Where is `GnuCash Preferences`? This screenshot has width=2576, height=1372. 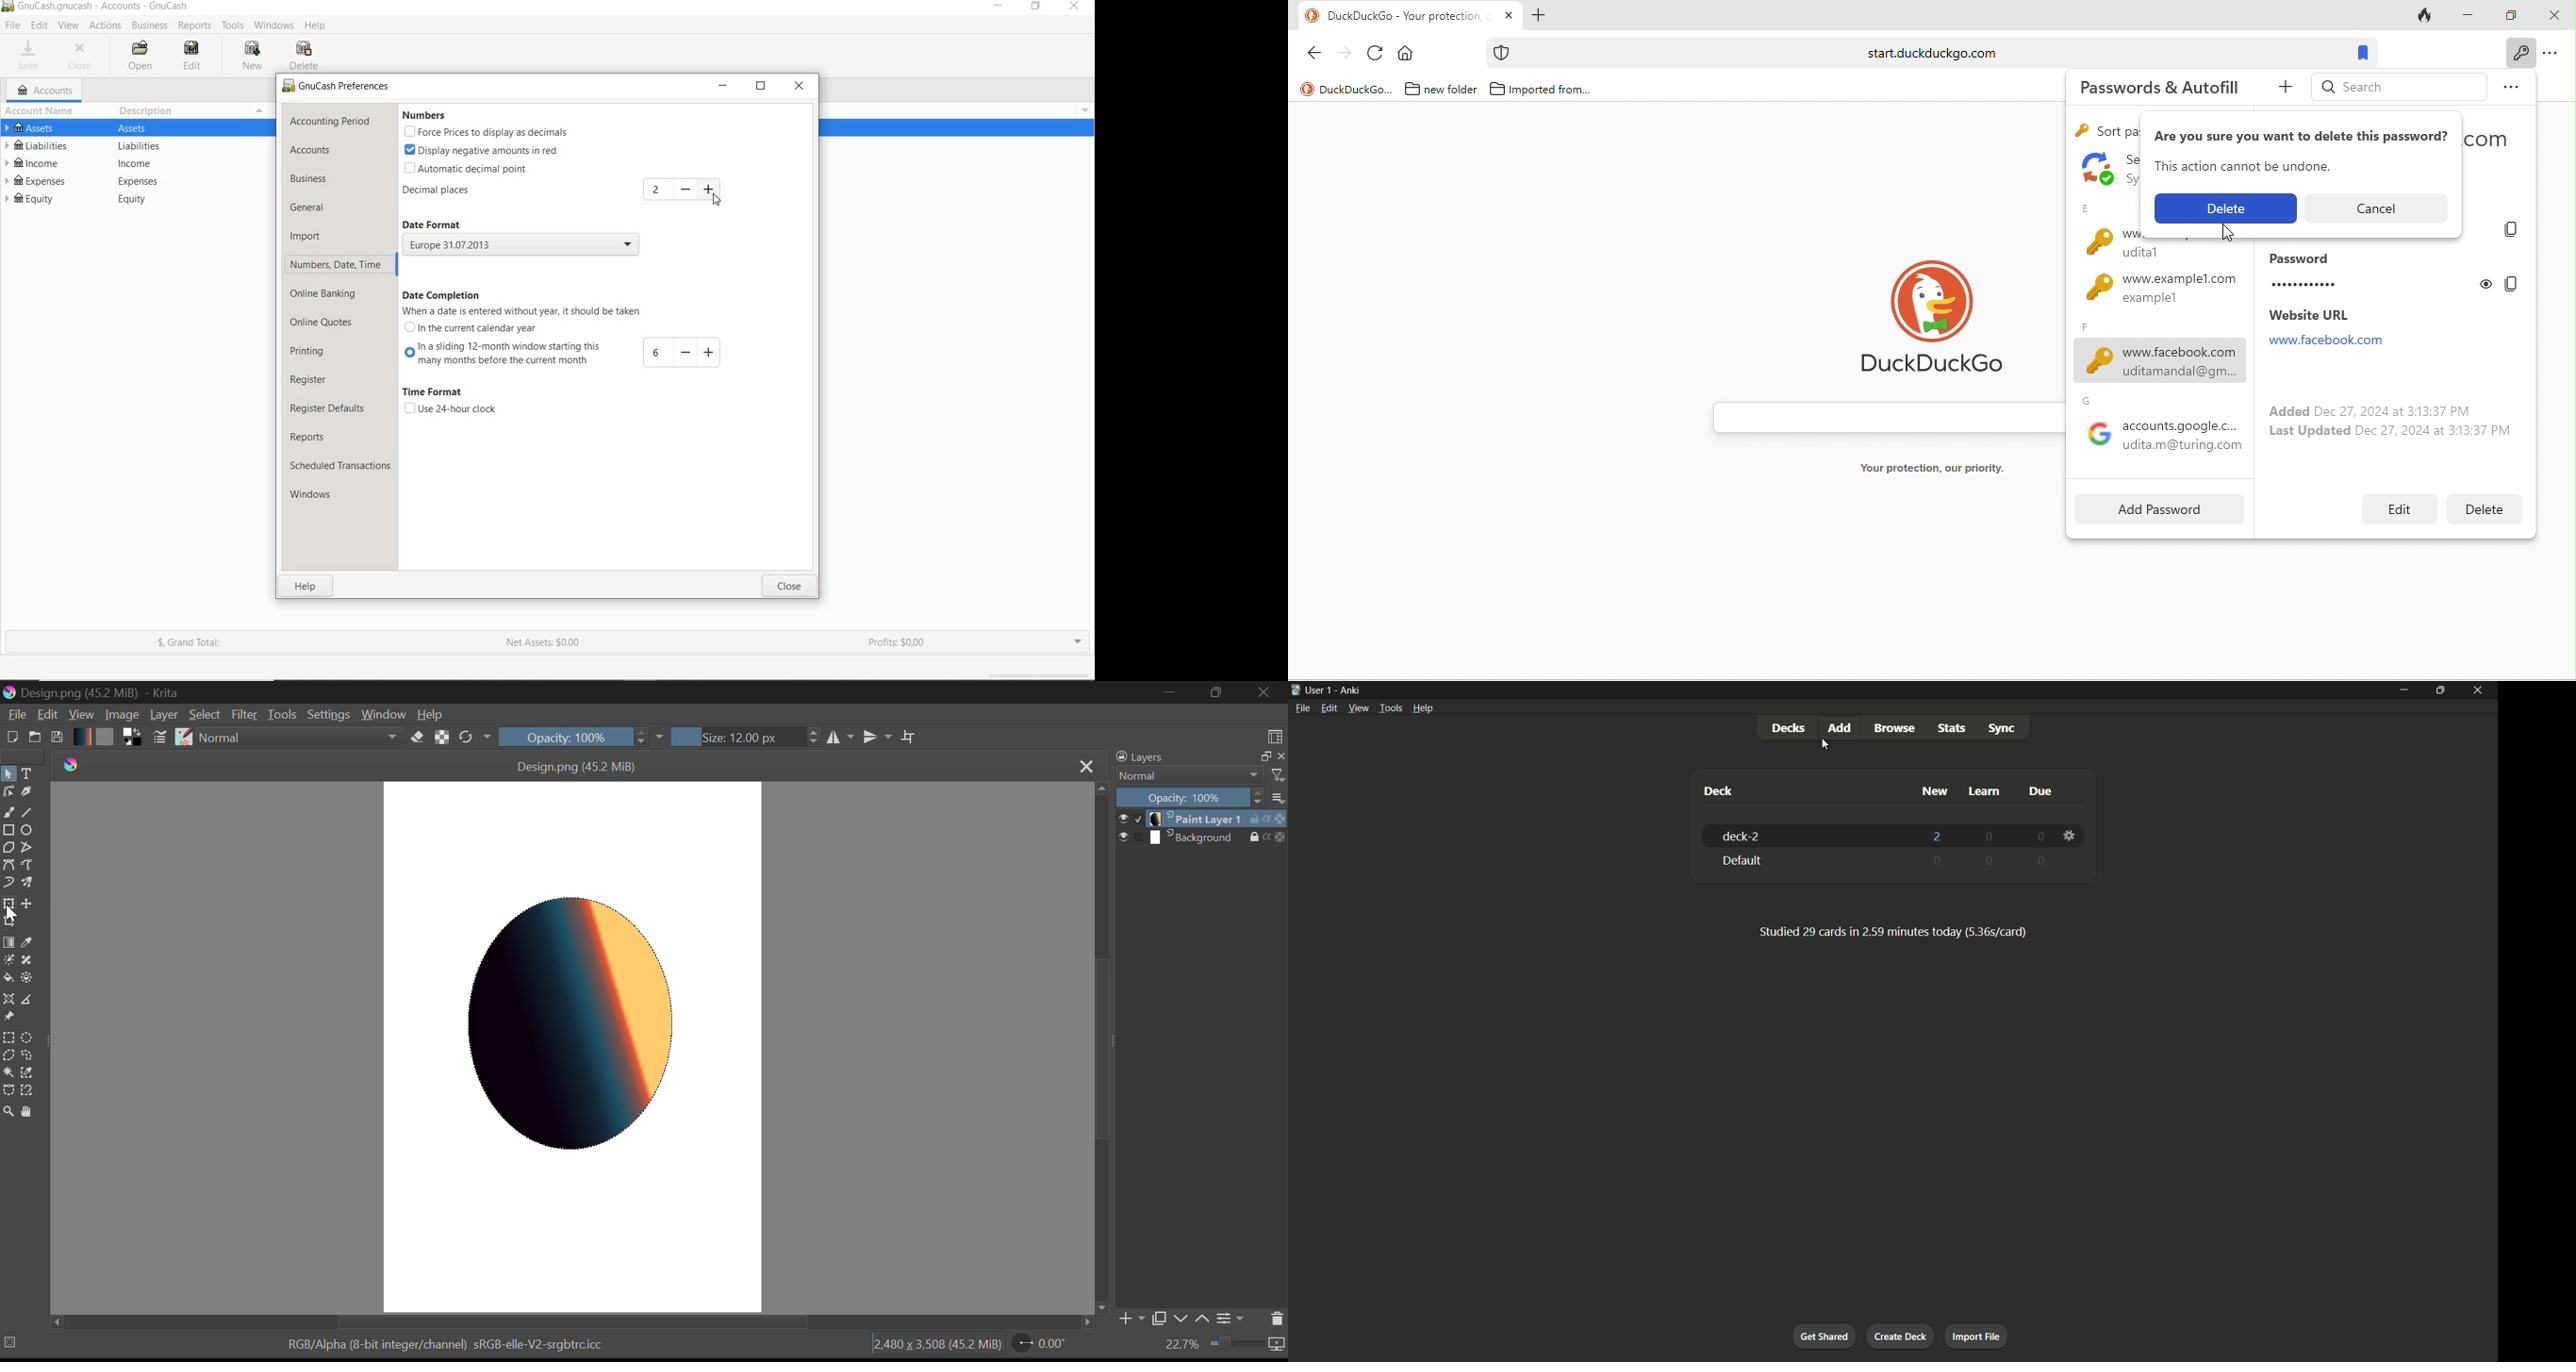
GnuCash Preferences is located at coordinates (337, 87).